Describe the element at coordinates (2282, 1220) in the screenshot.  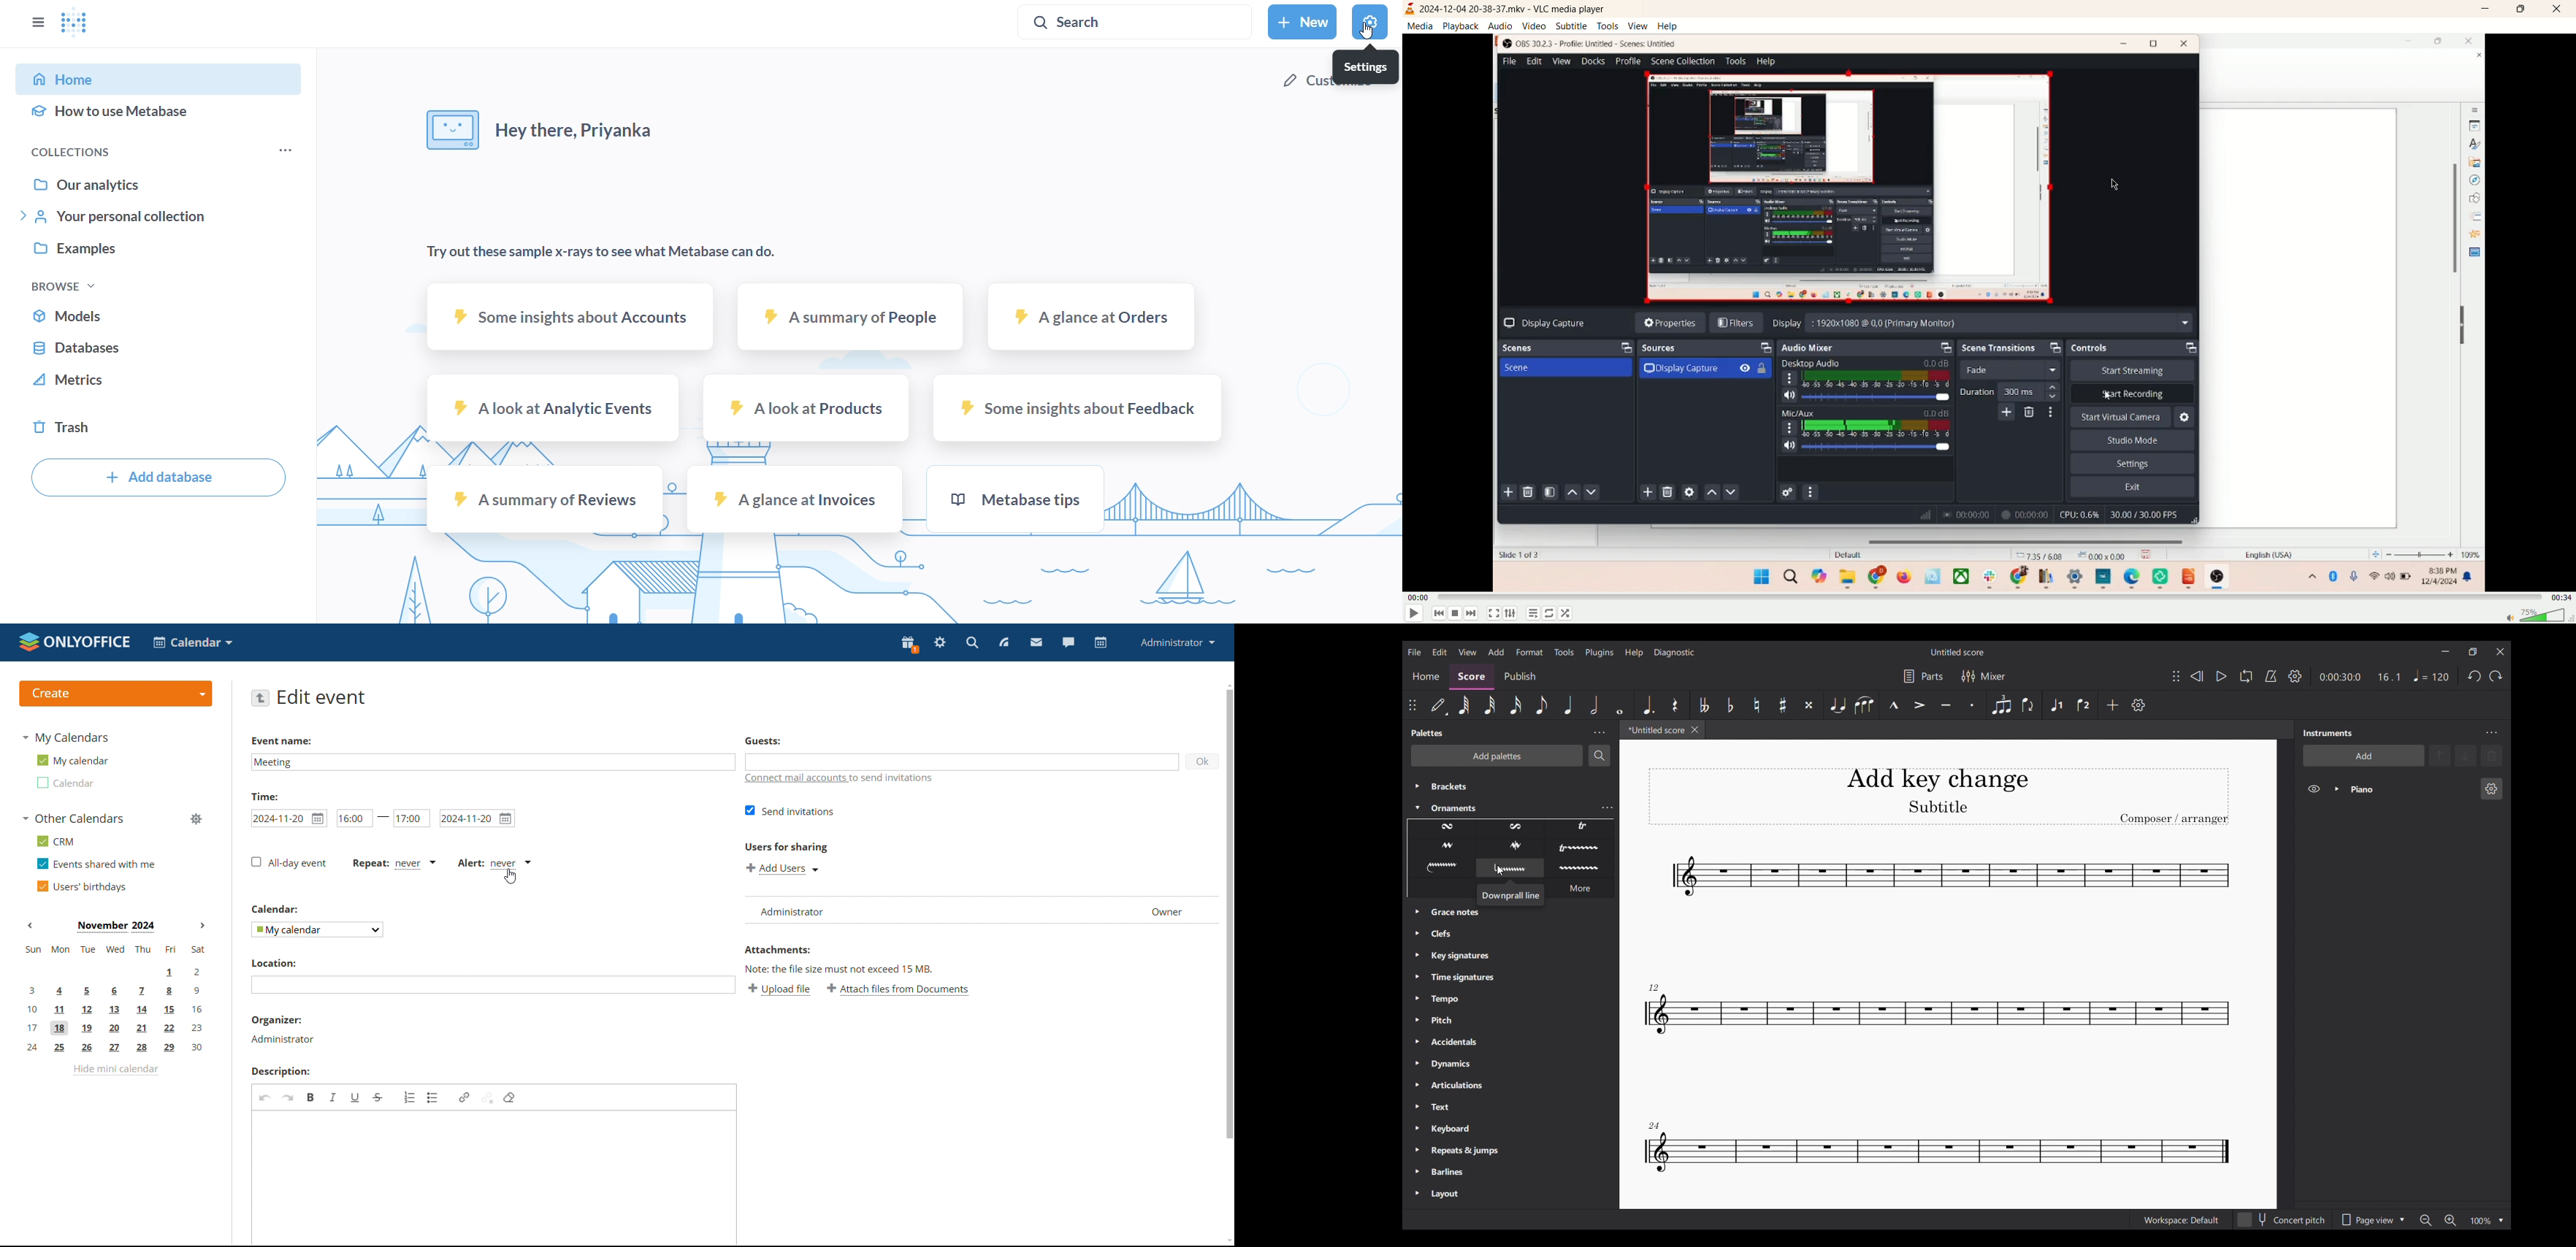
I see `Toggle for Concert pitch` at that location.